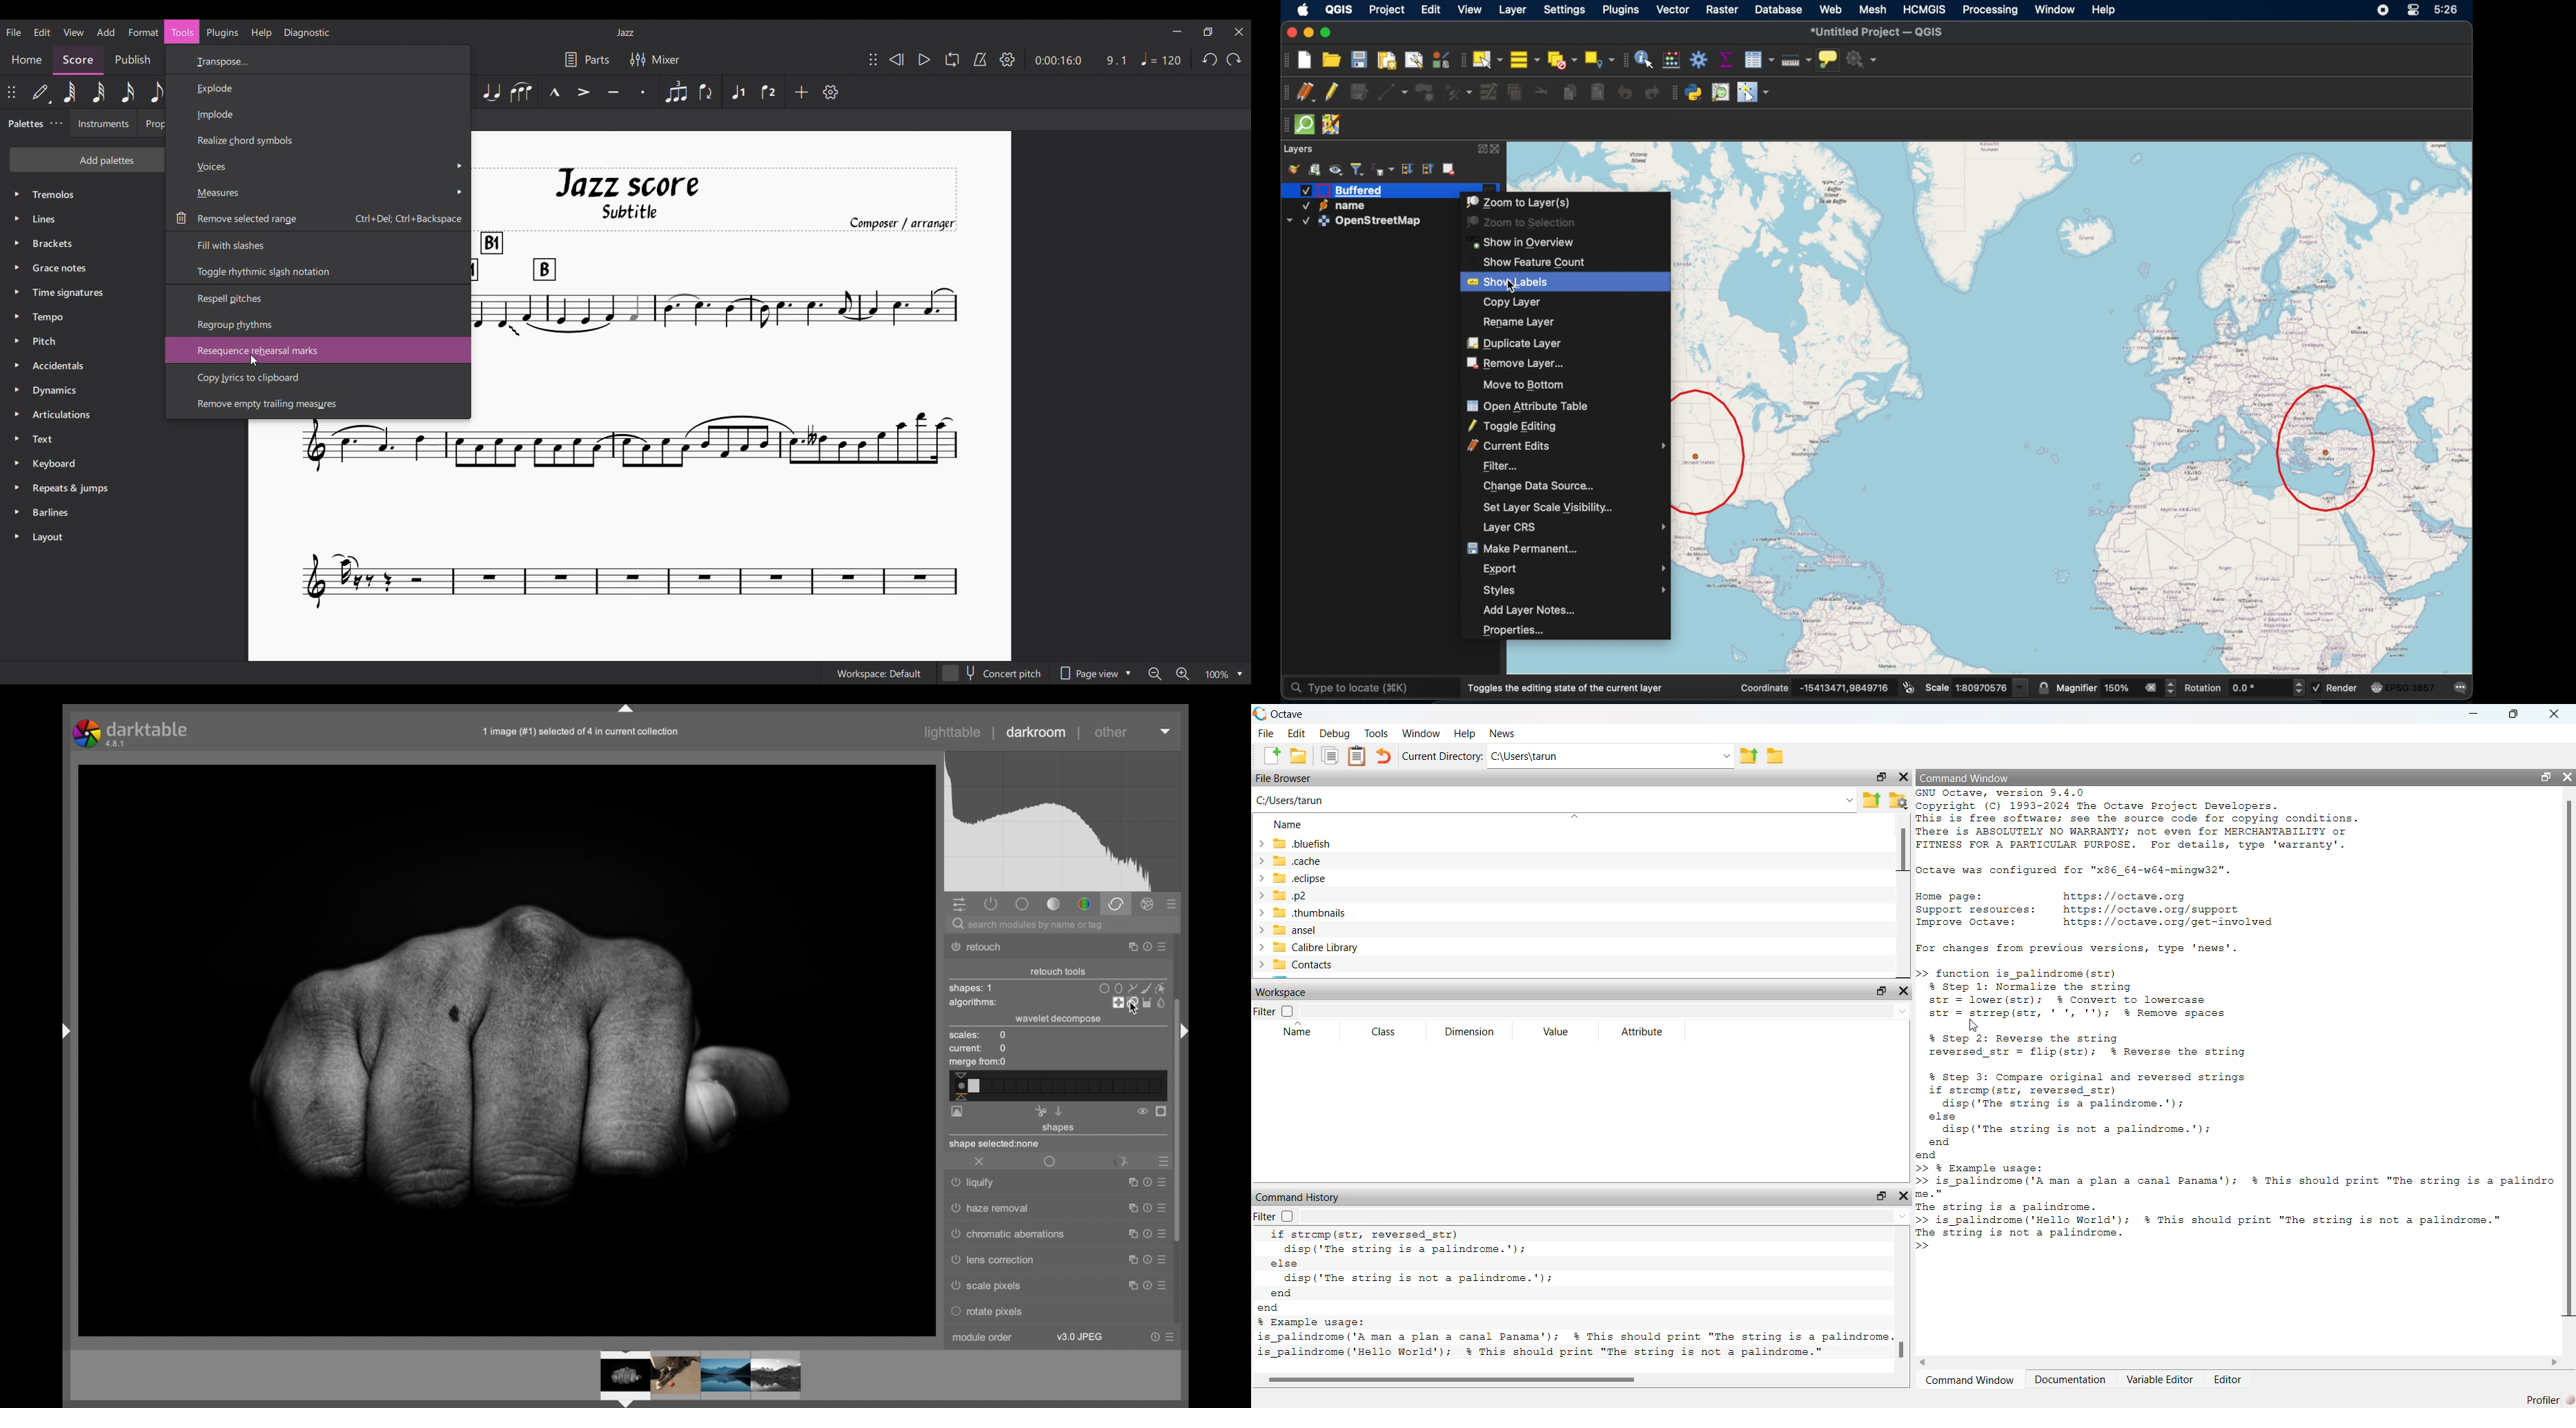  I want to click on move to bottom, so click(1522, 384).